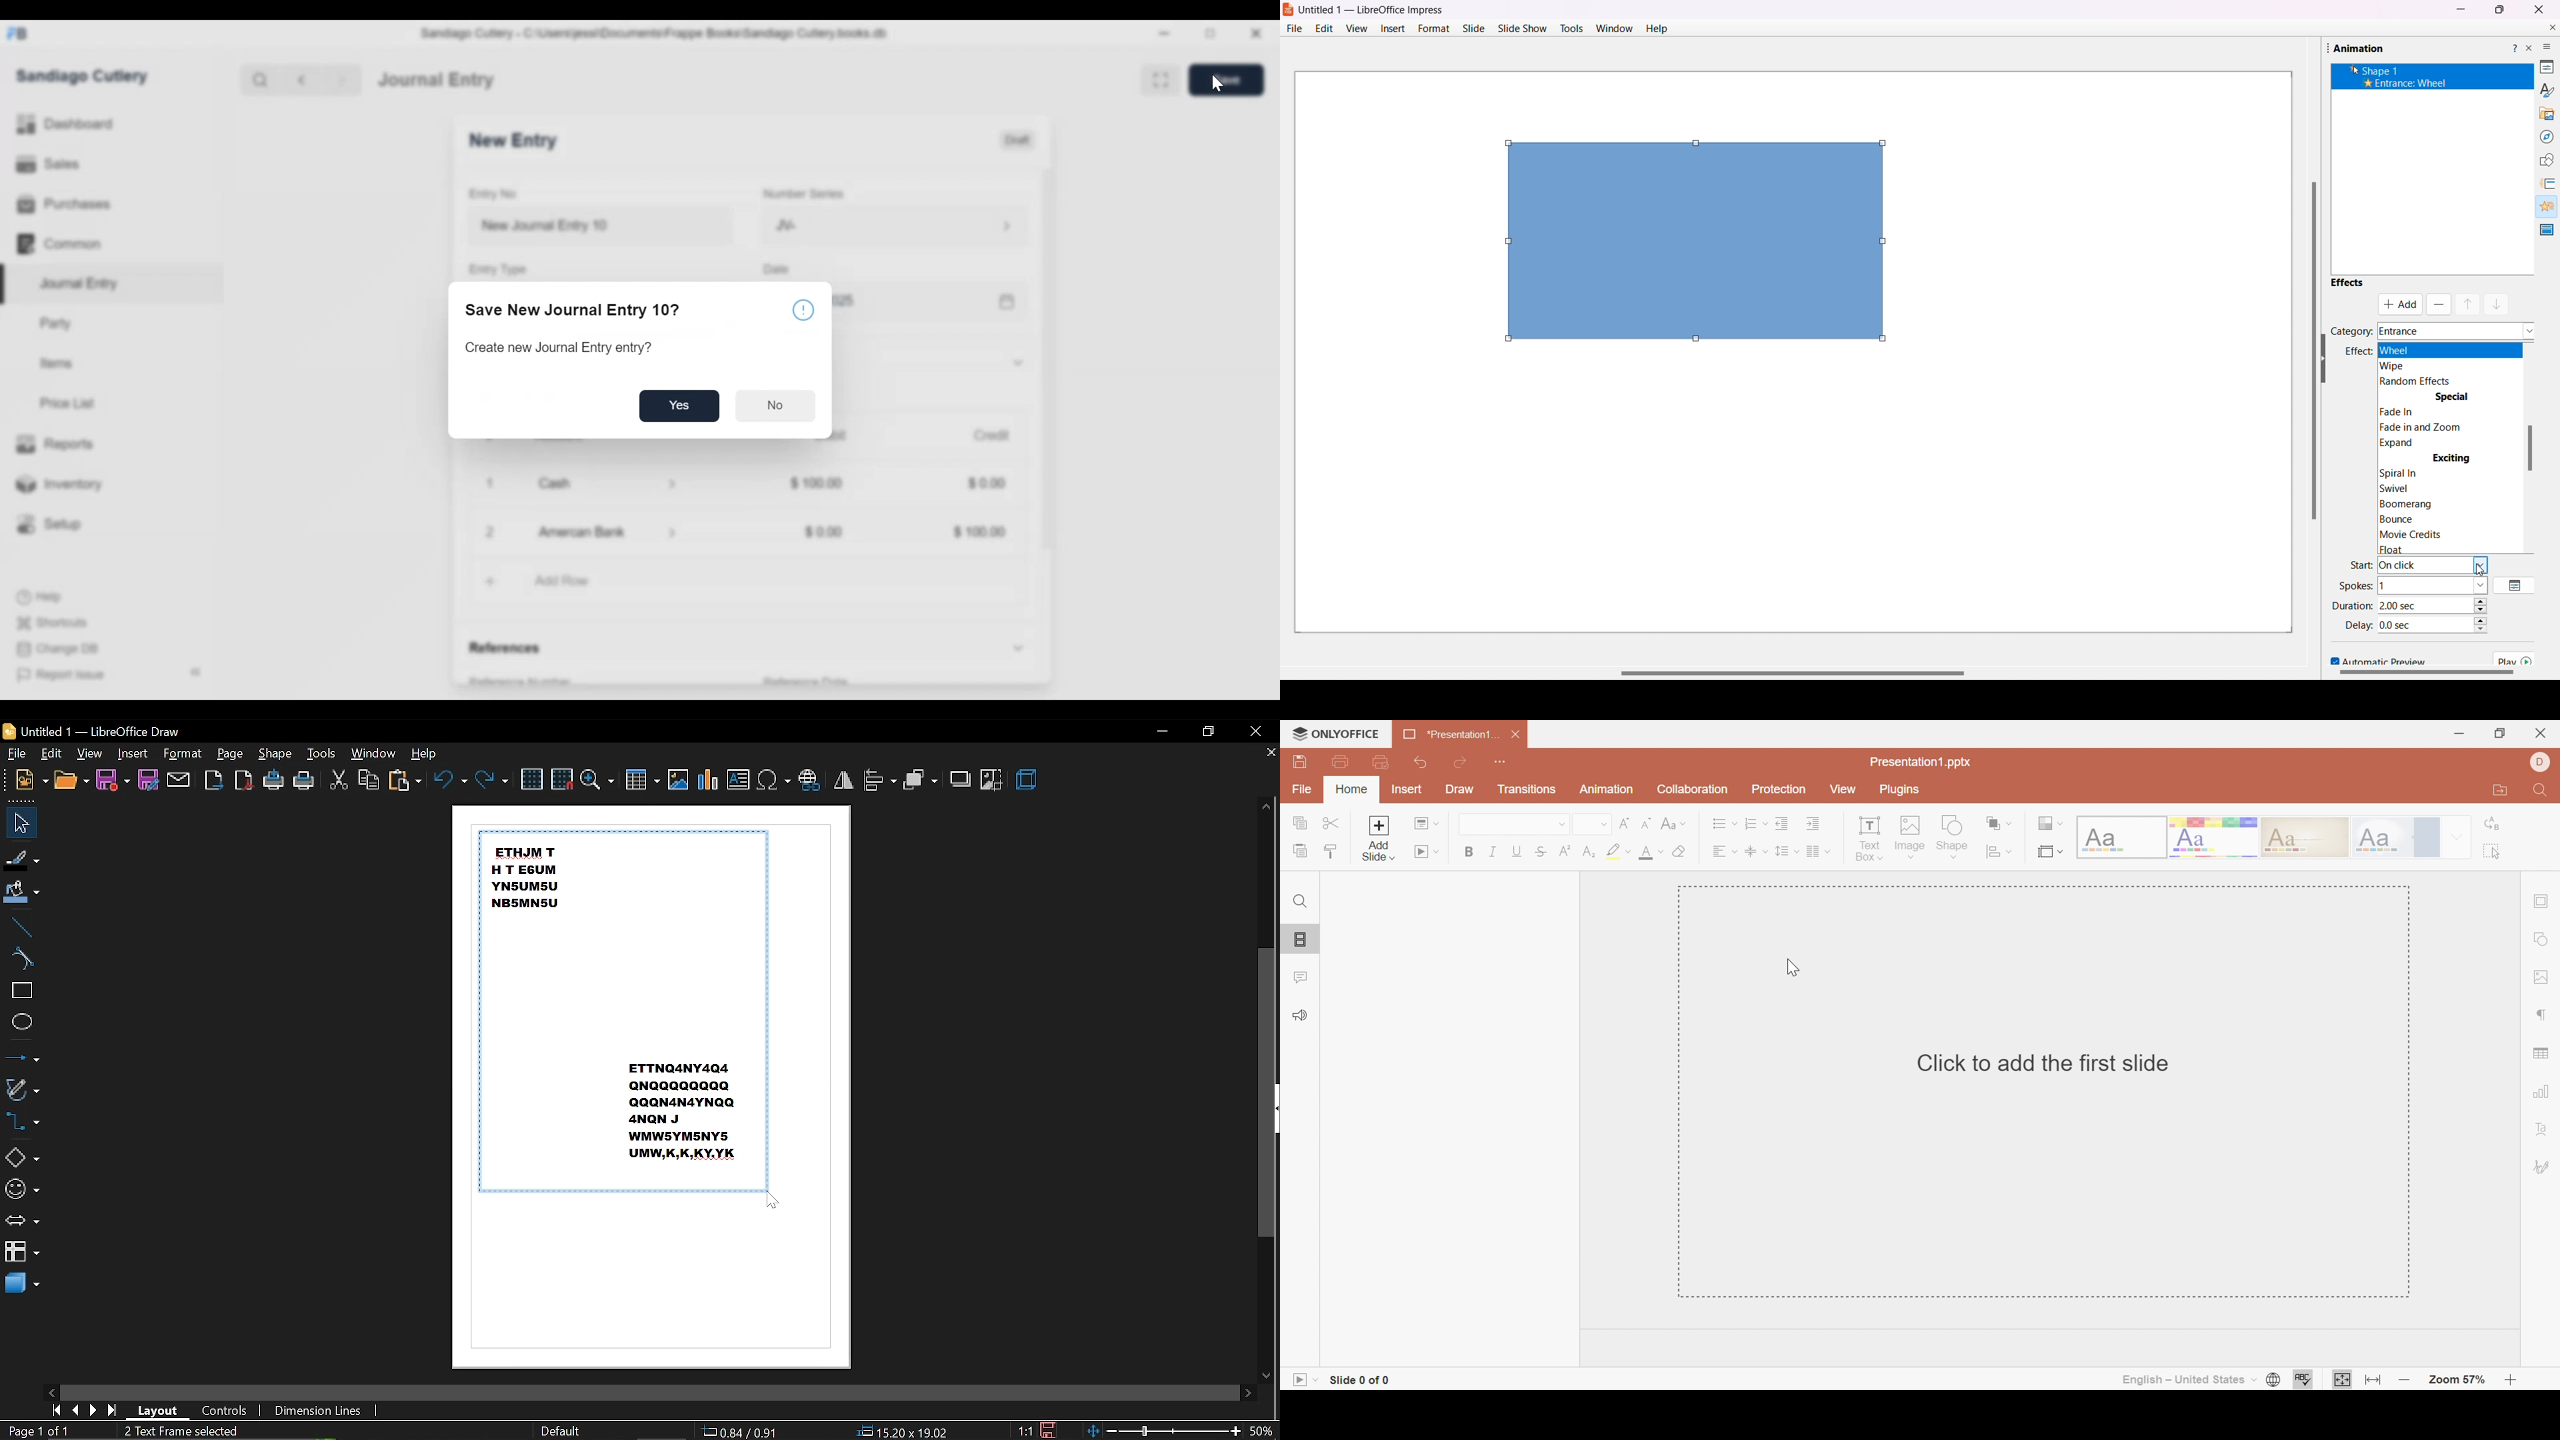 The width and height of the screenshot is (2576, 1456). I want to click on 2 text frame selected, so click(192, 1431).